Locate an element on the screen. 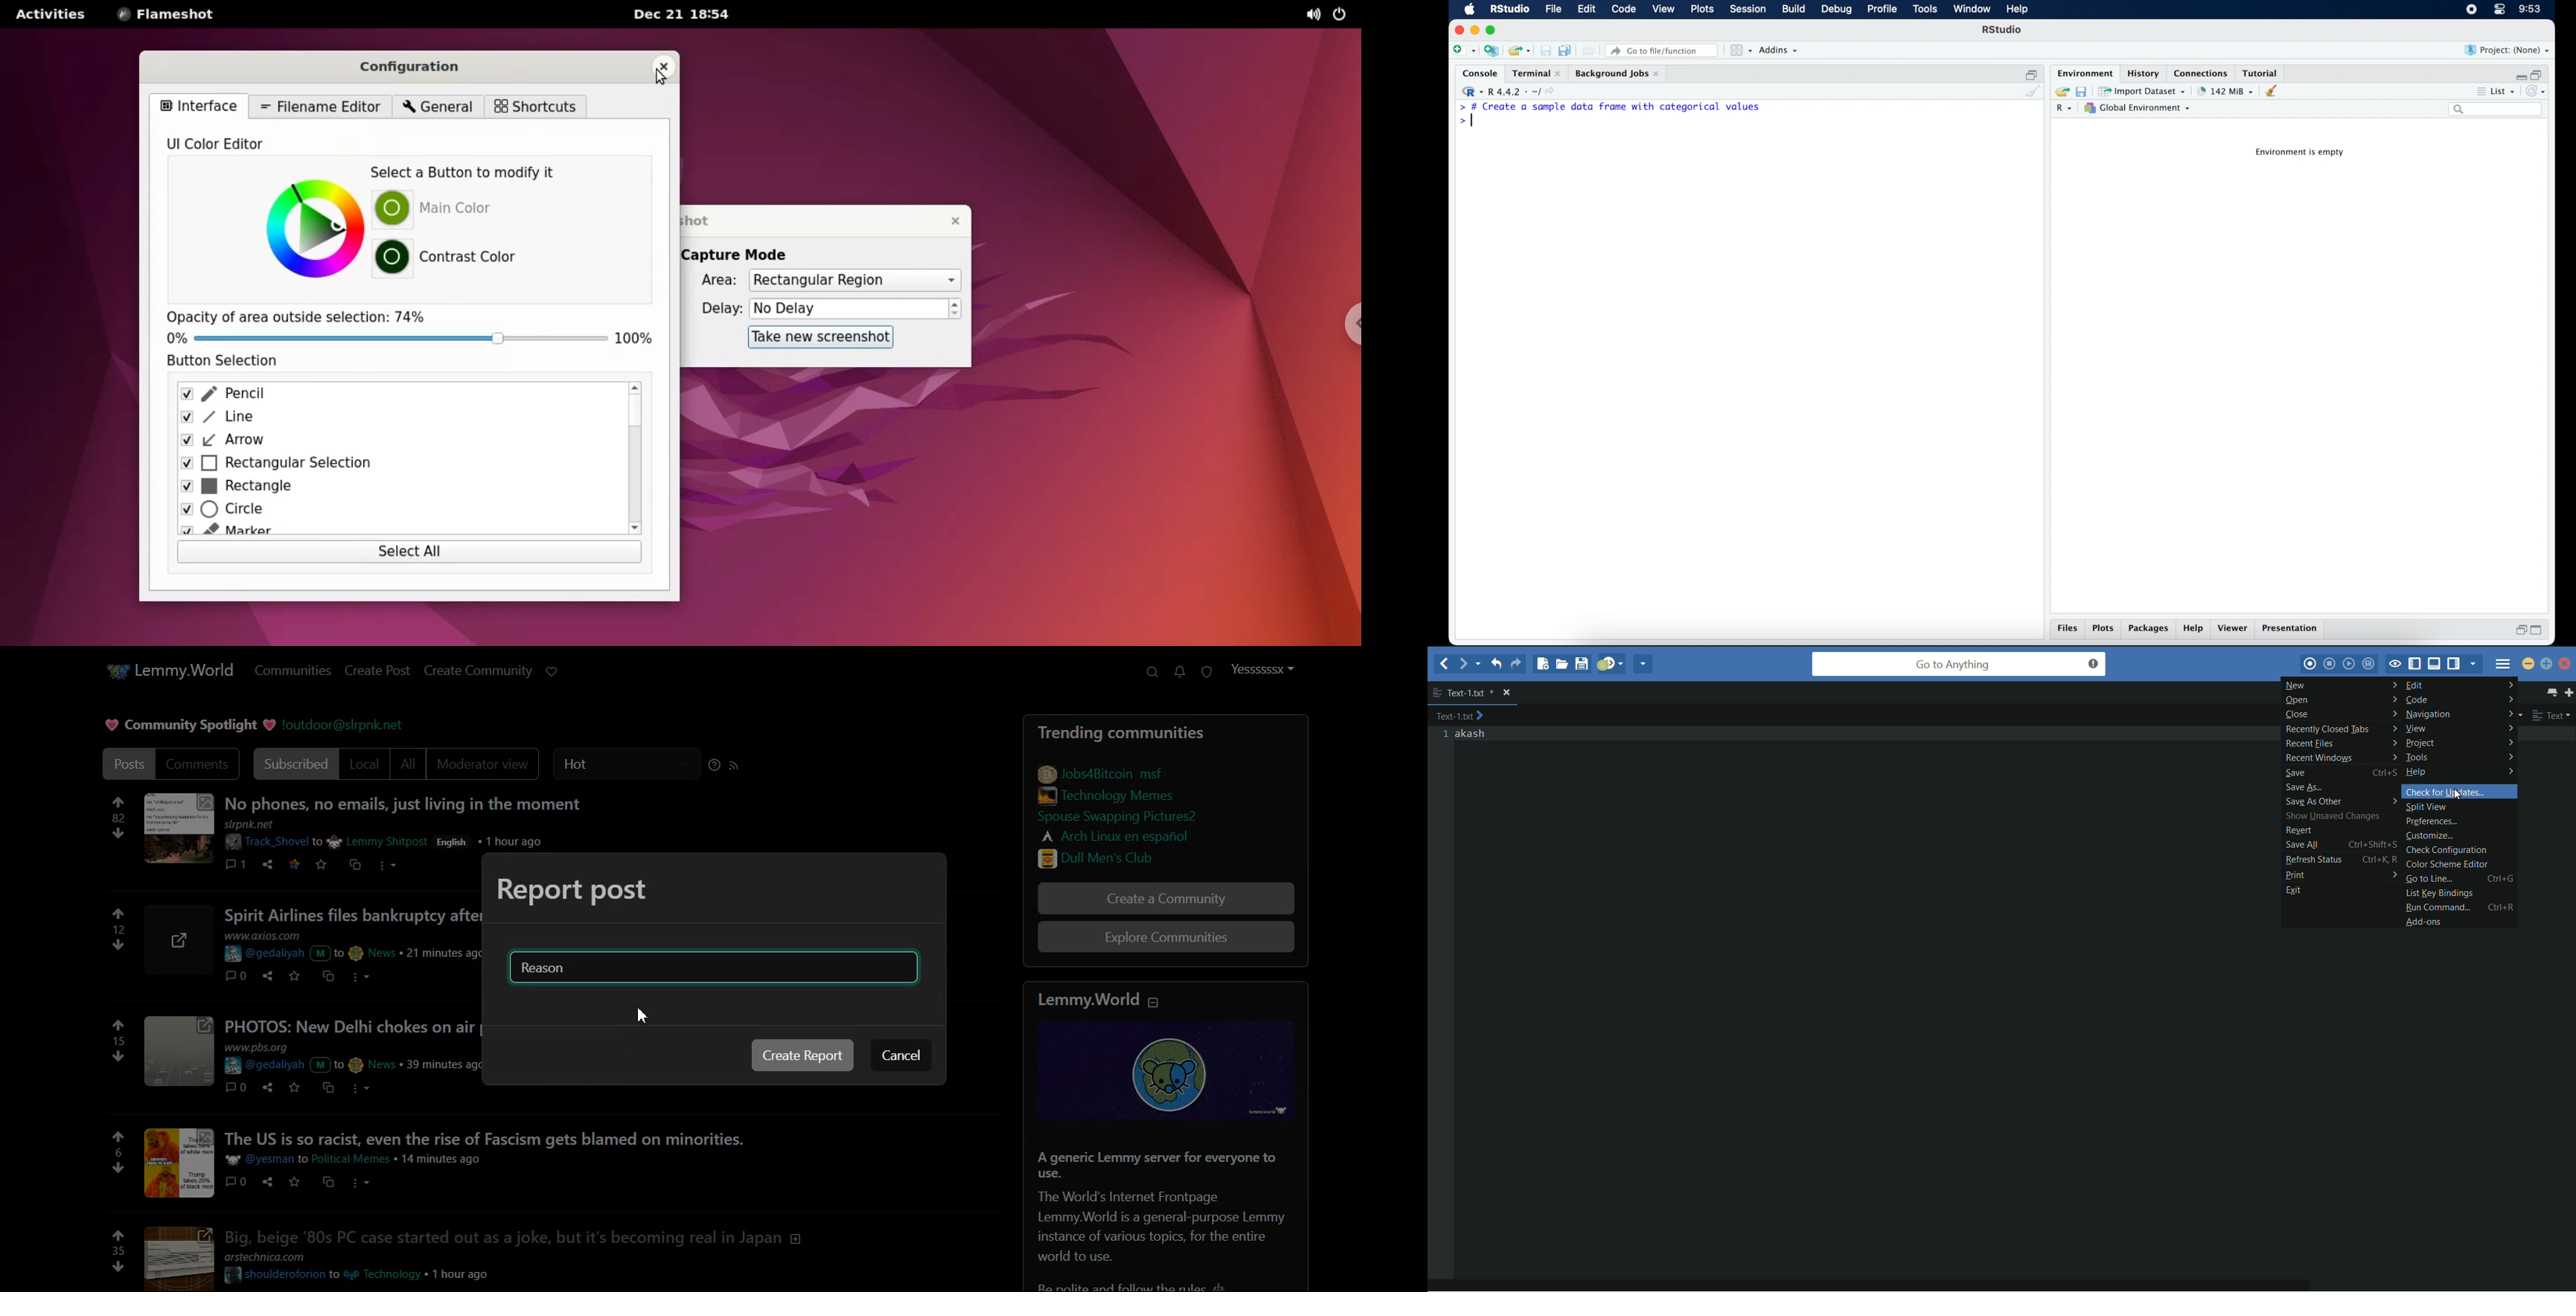  edit is located at coordinates (1587, 10).